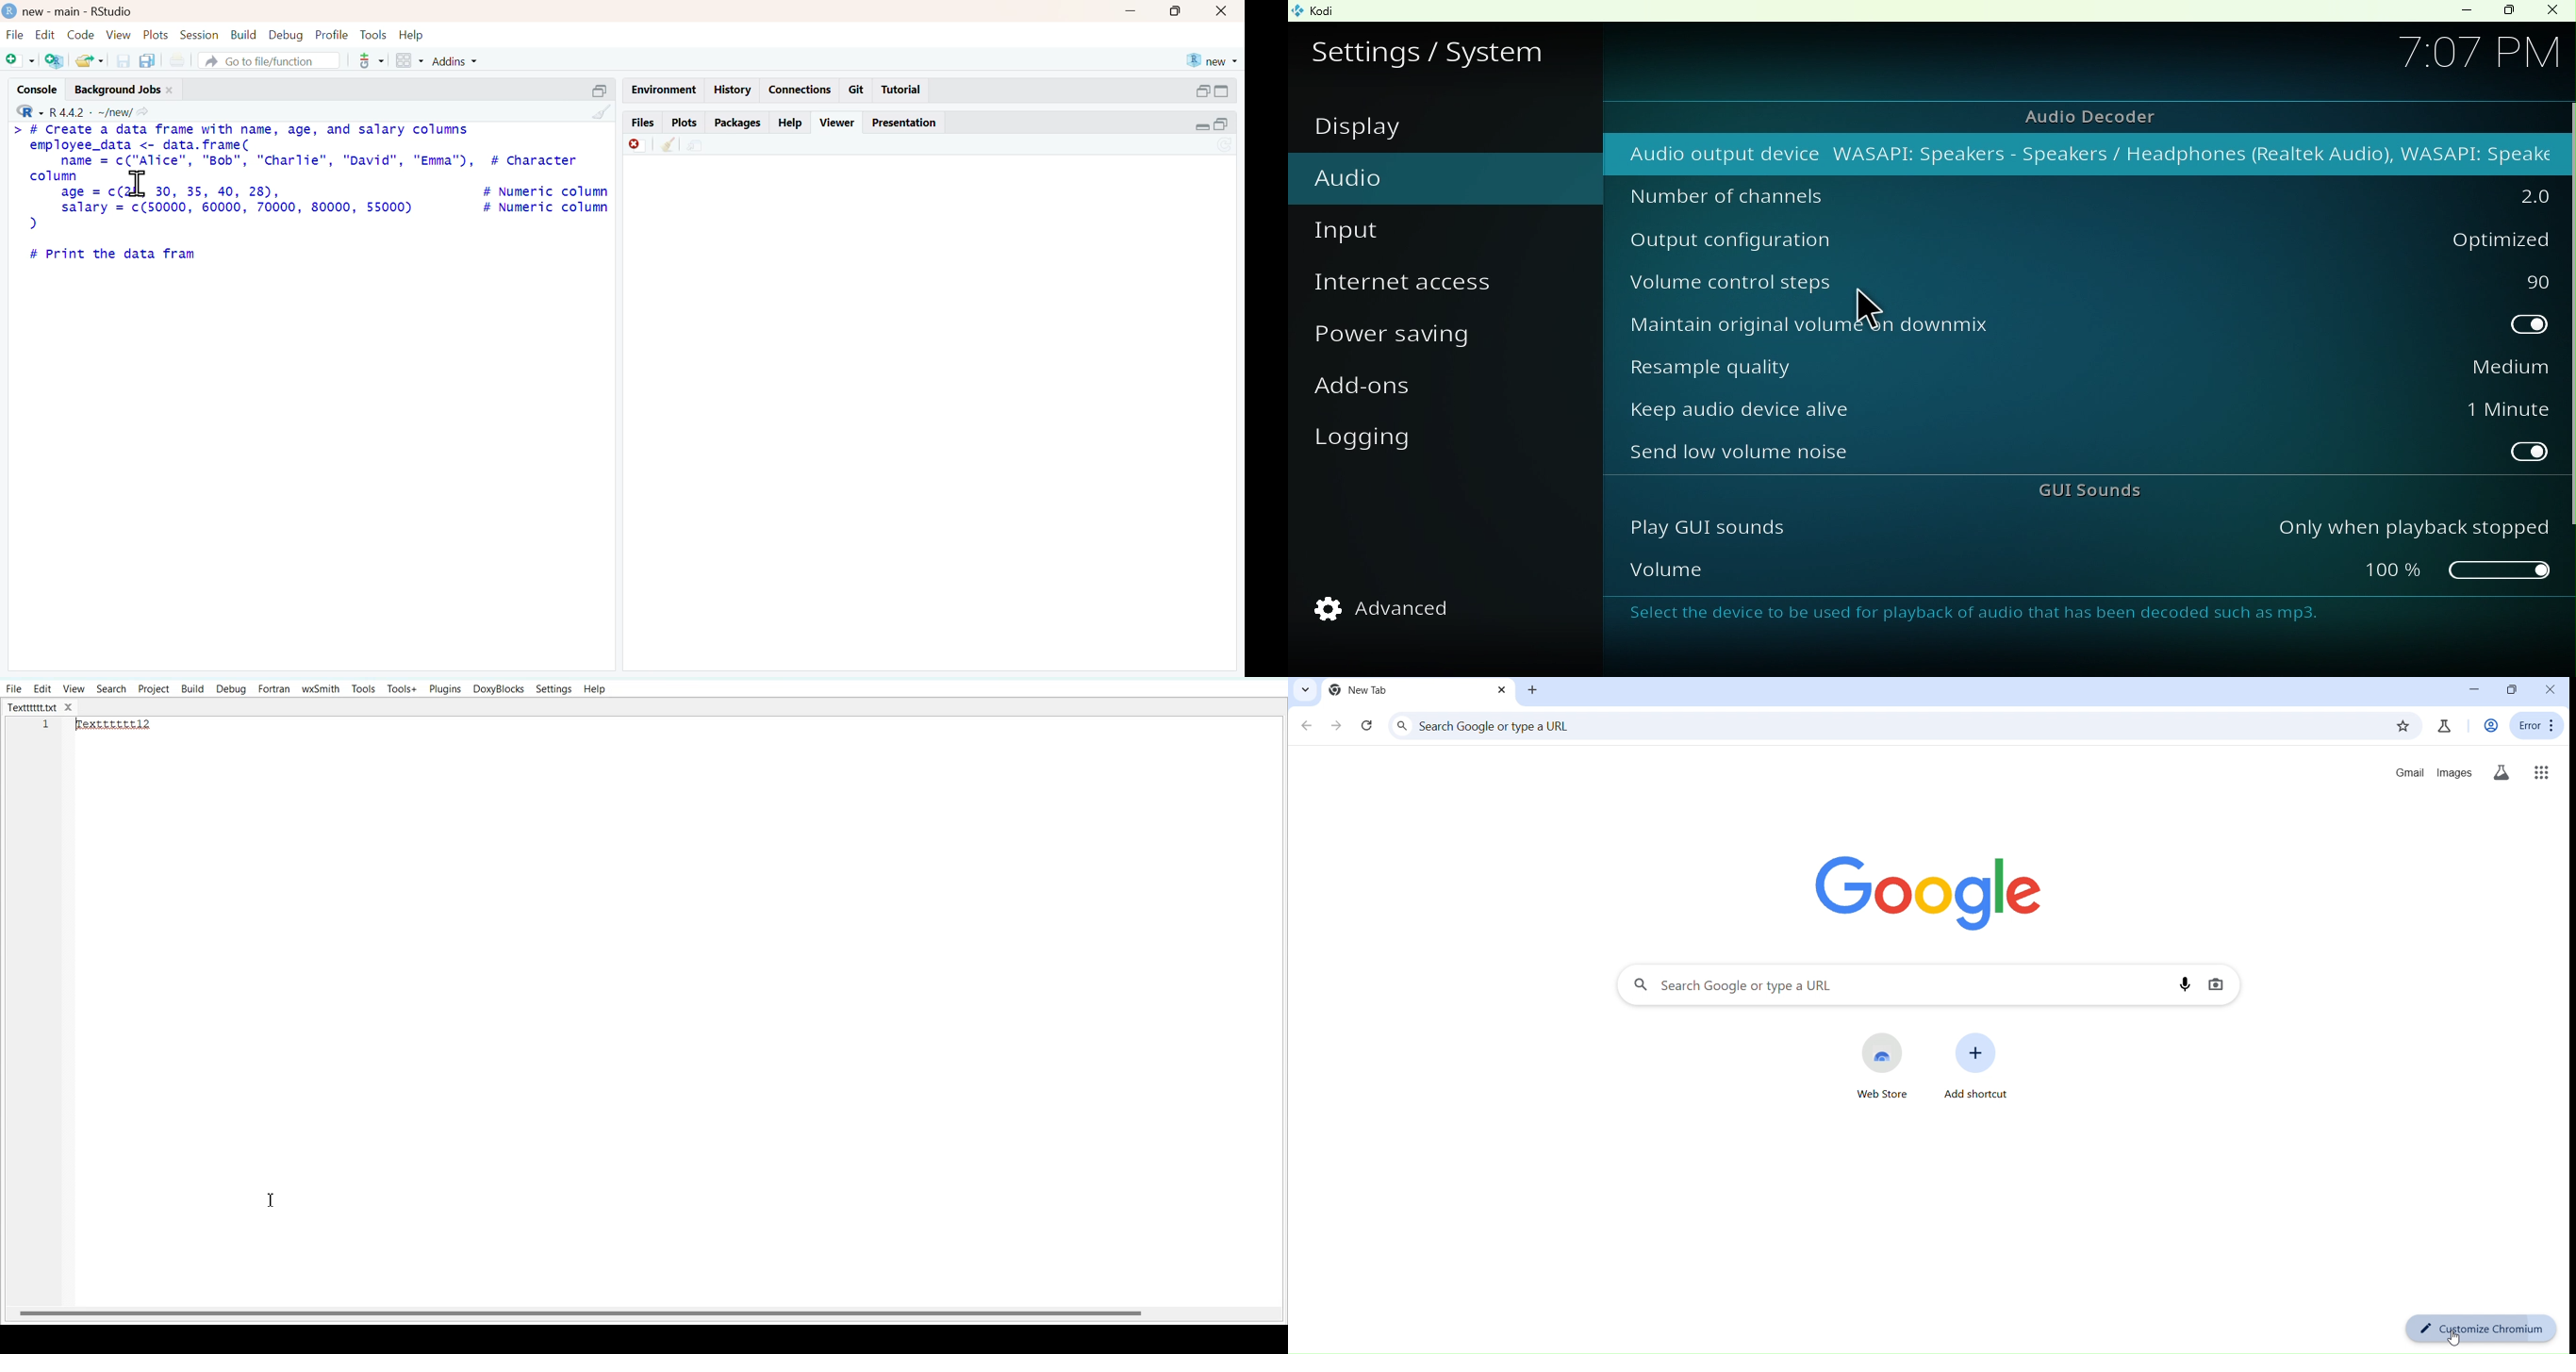 The image size is (2576, 1372). What do you see at coordinates (2551, 688) in the screenshot?
I see `close` at bounding box center [2551, 688].